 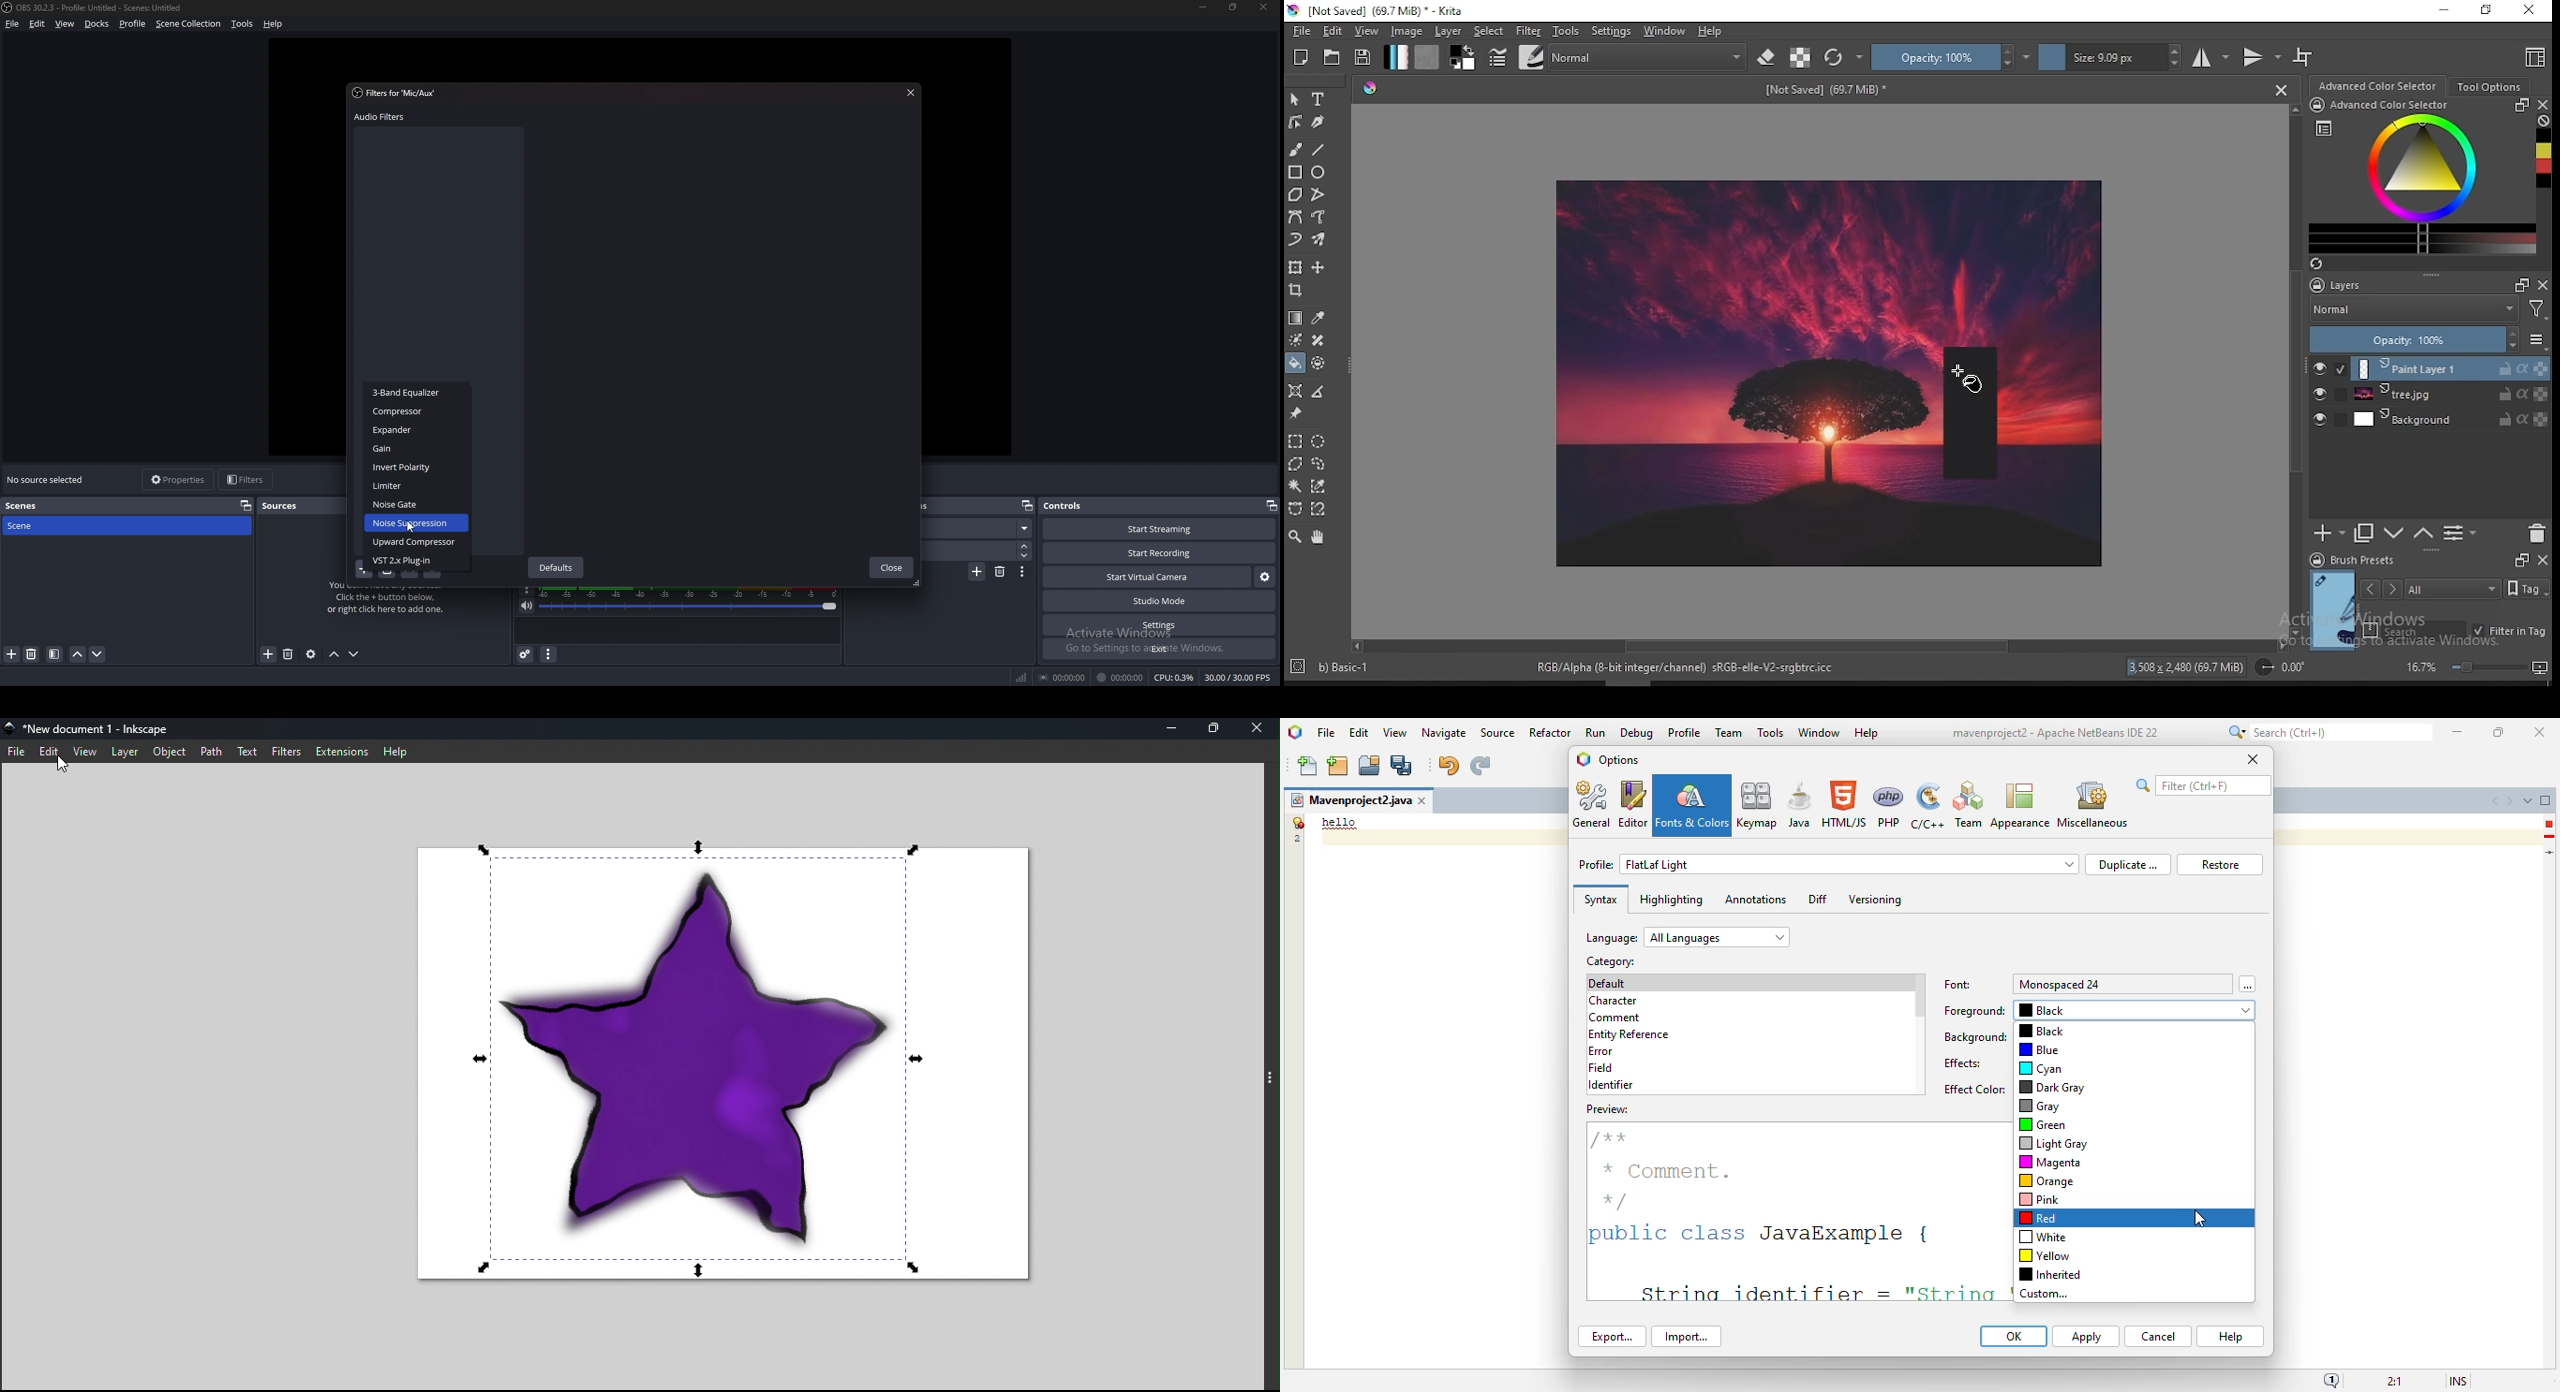 What do you see at coordinates (1121, 677) in the screenshot?
I see `00:00:00` at bounding box center [1121, 677].